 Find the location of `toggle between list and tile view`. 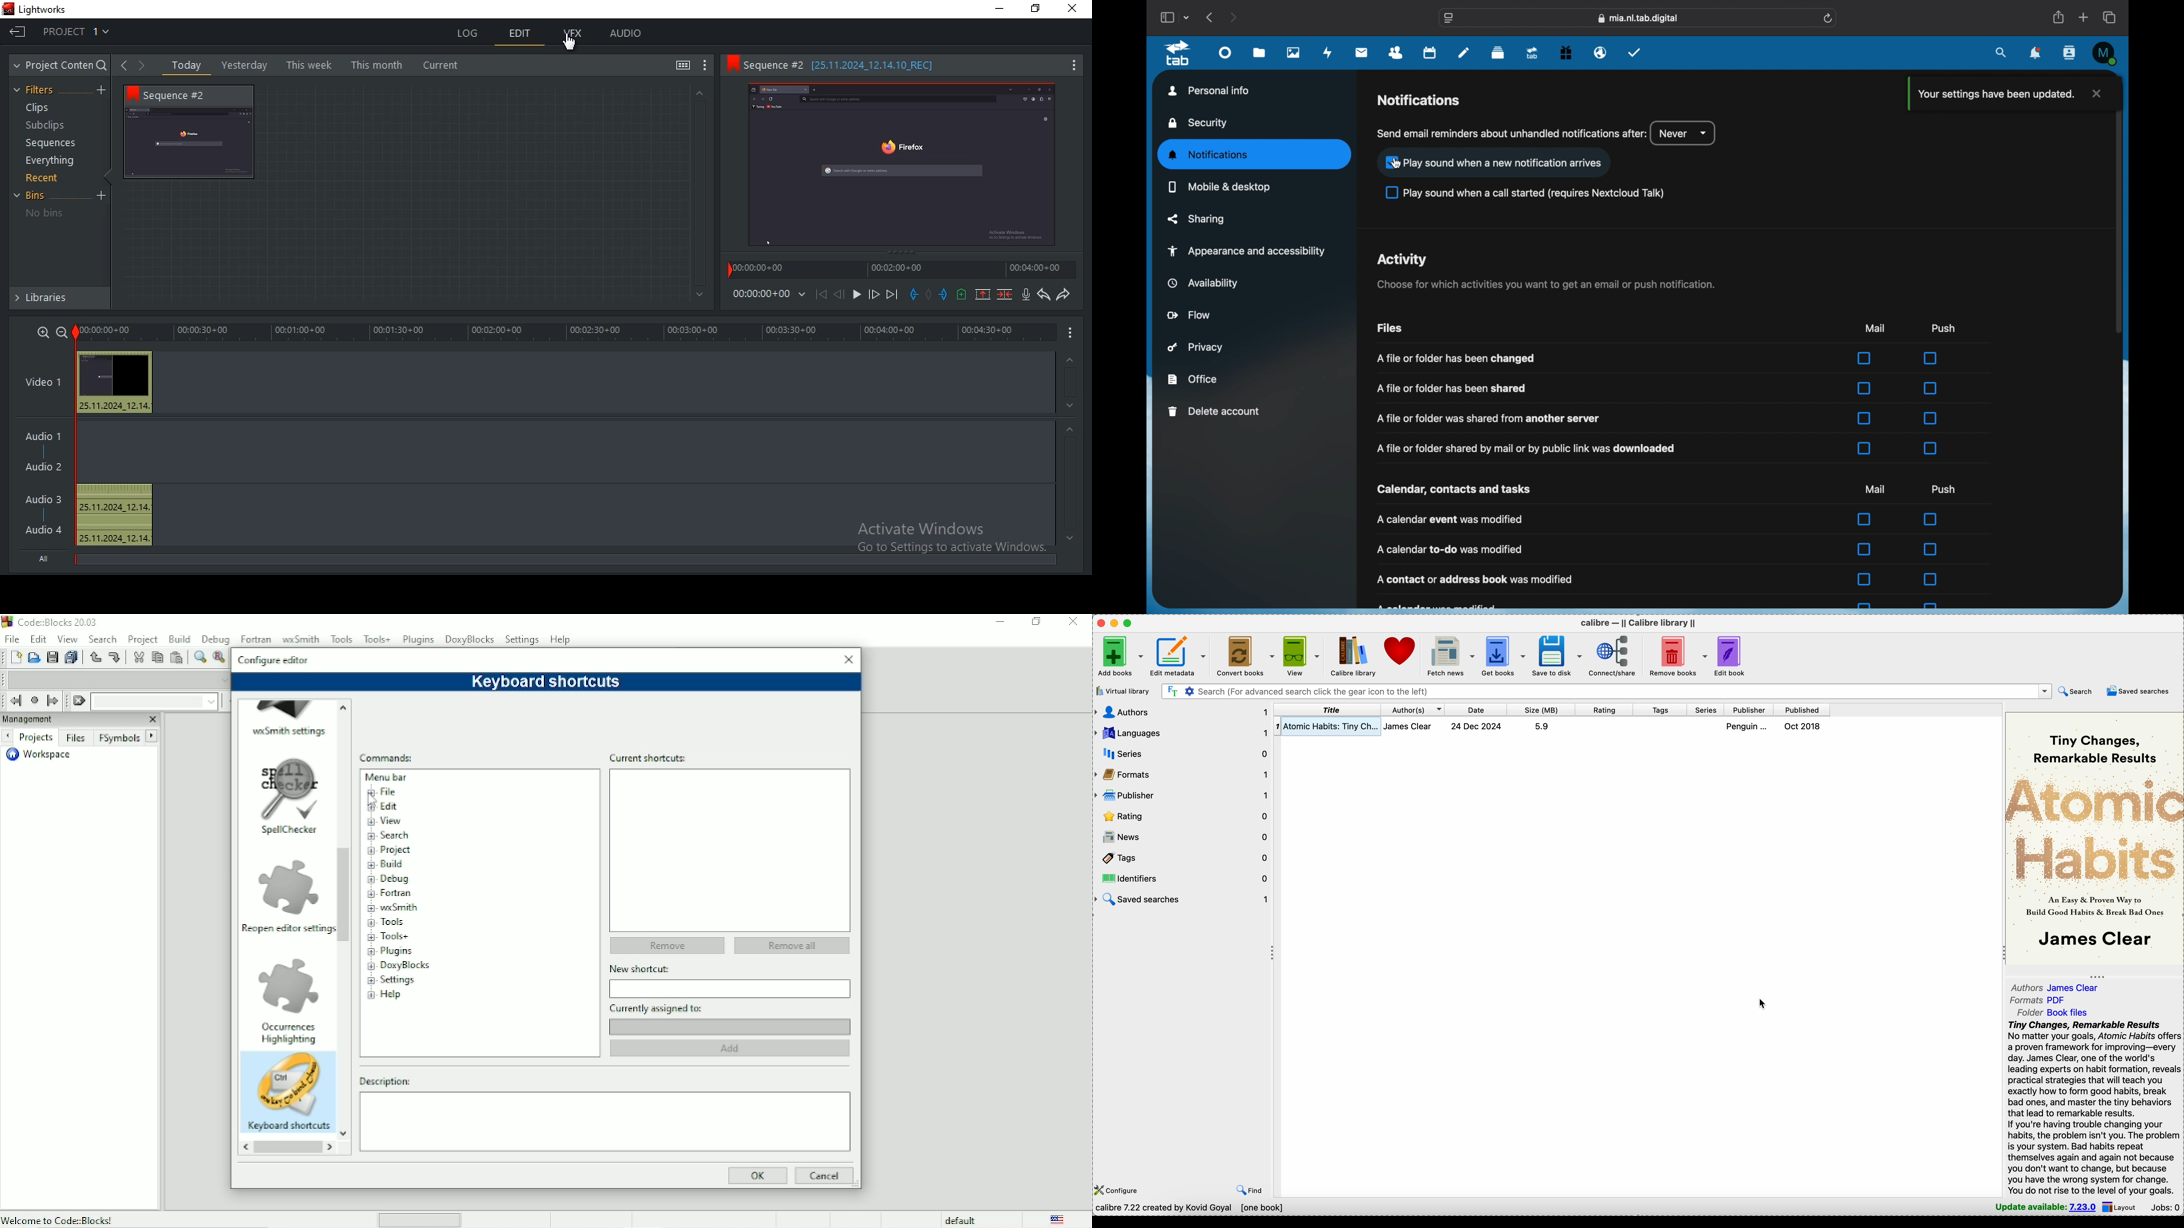

toggle between list and tile view is located at coordinates (682, 63).